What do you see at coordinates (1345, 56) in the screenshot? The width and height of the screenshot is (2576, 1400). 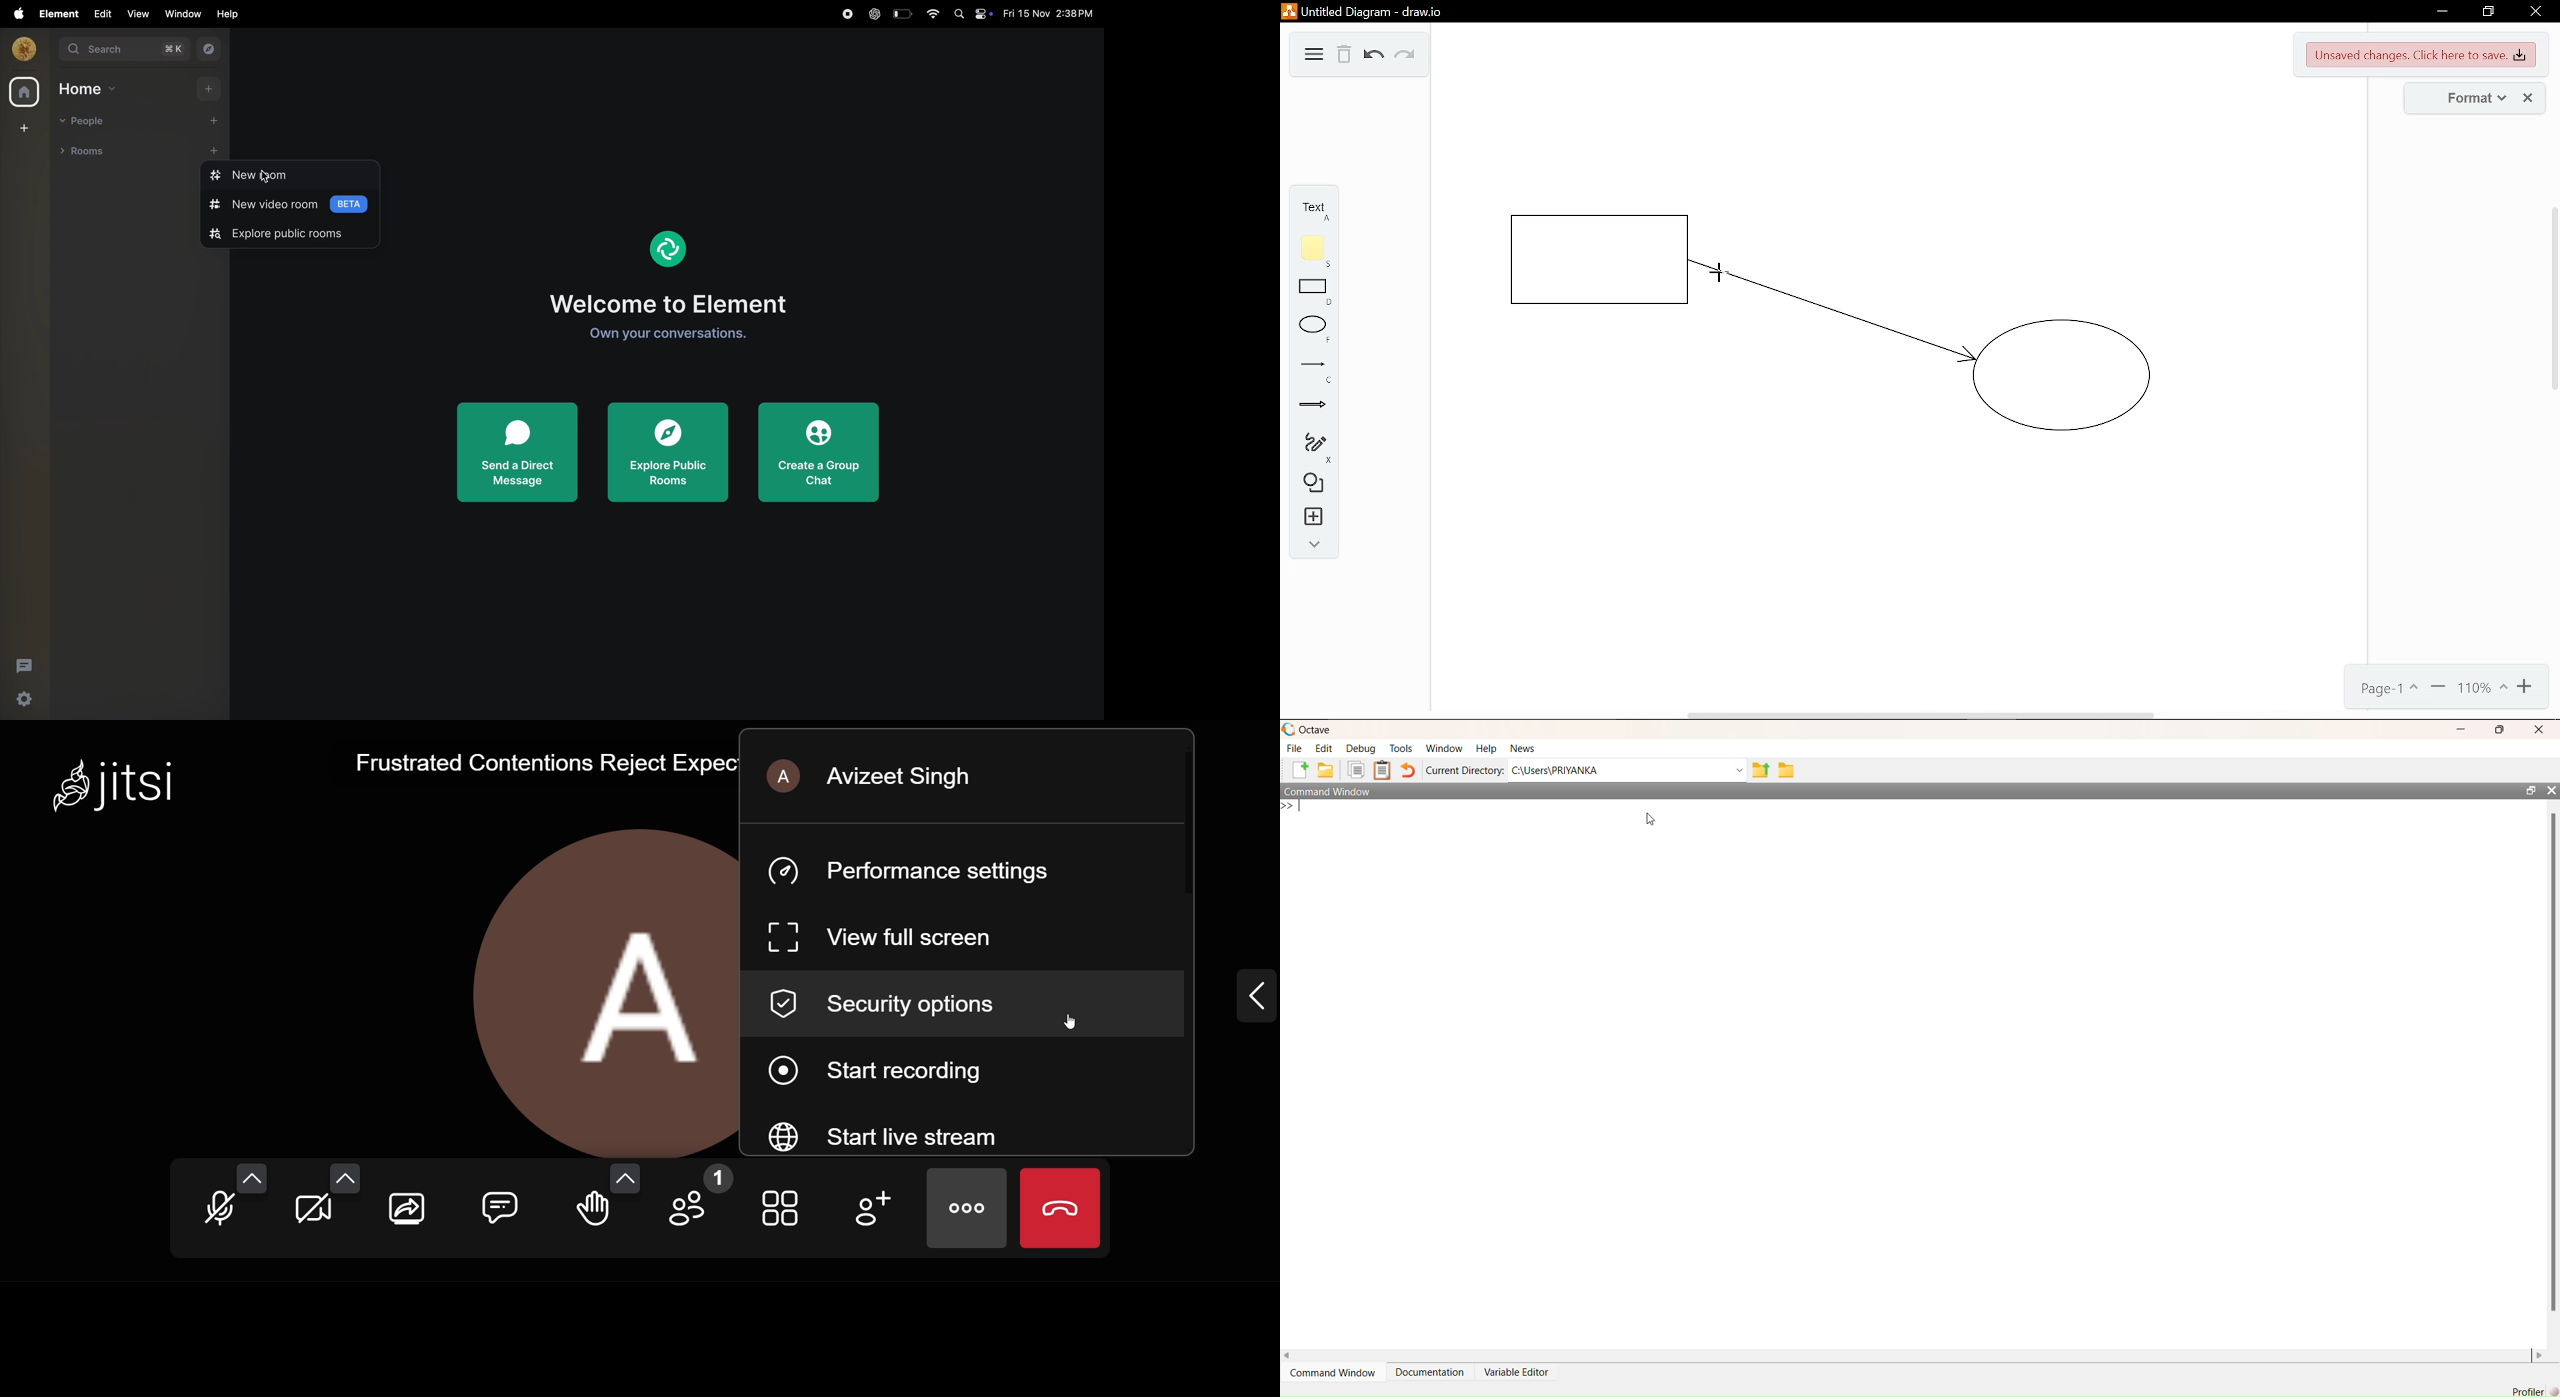 I see `Delete` at bounding box center [1345, 56].